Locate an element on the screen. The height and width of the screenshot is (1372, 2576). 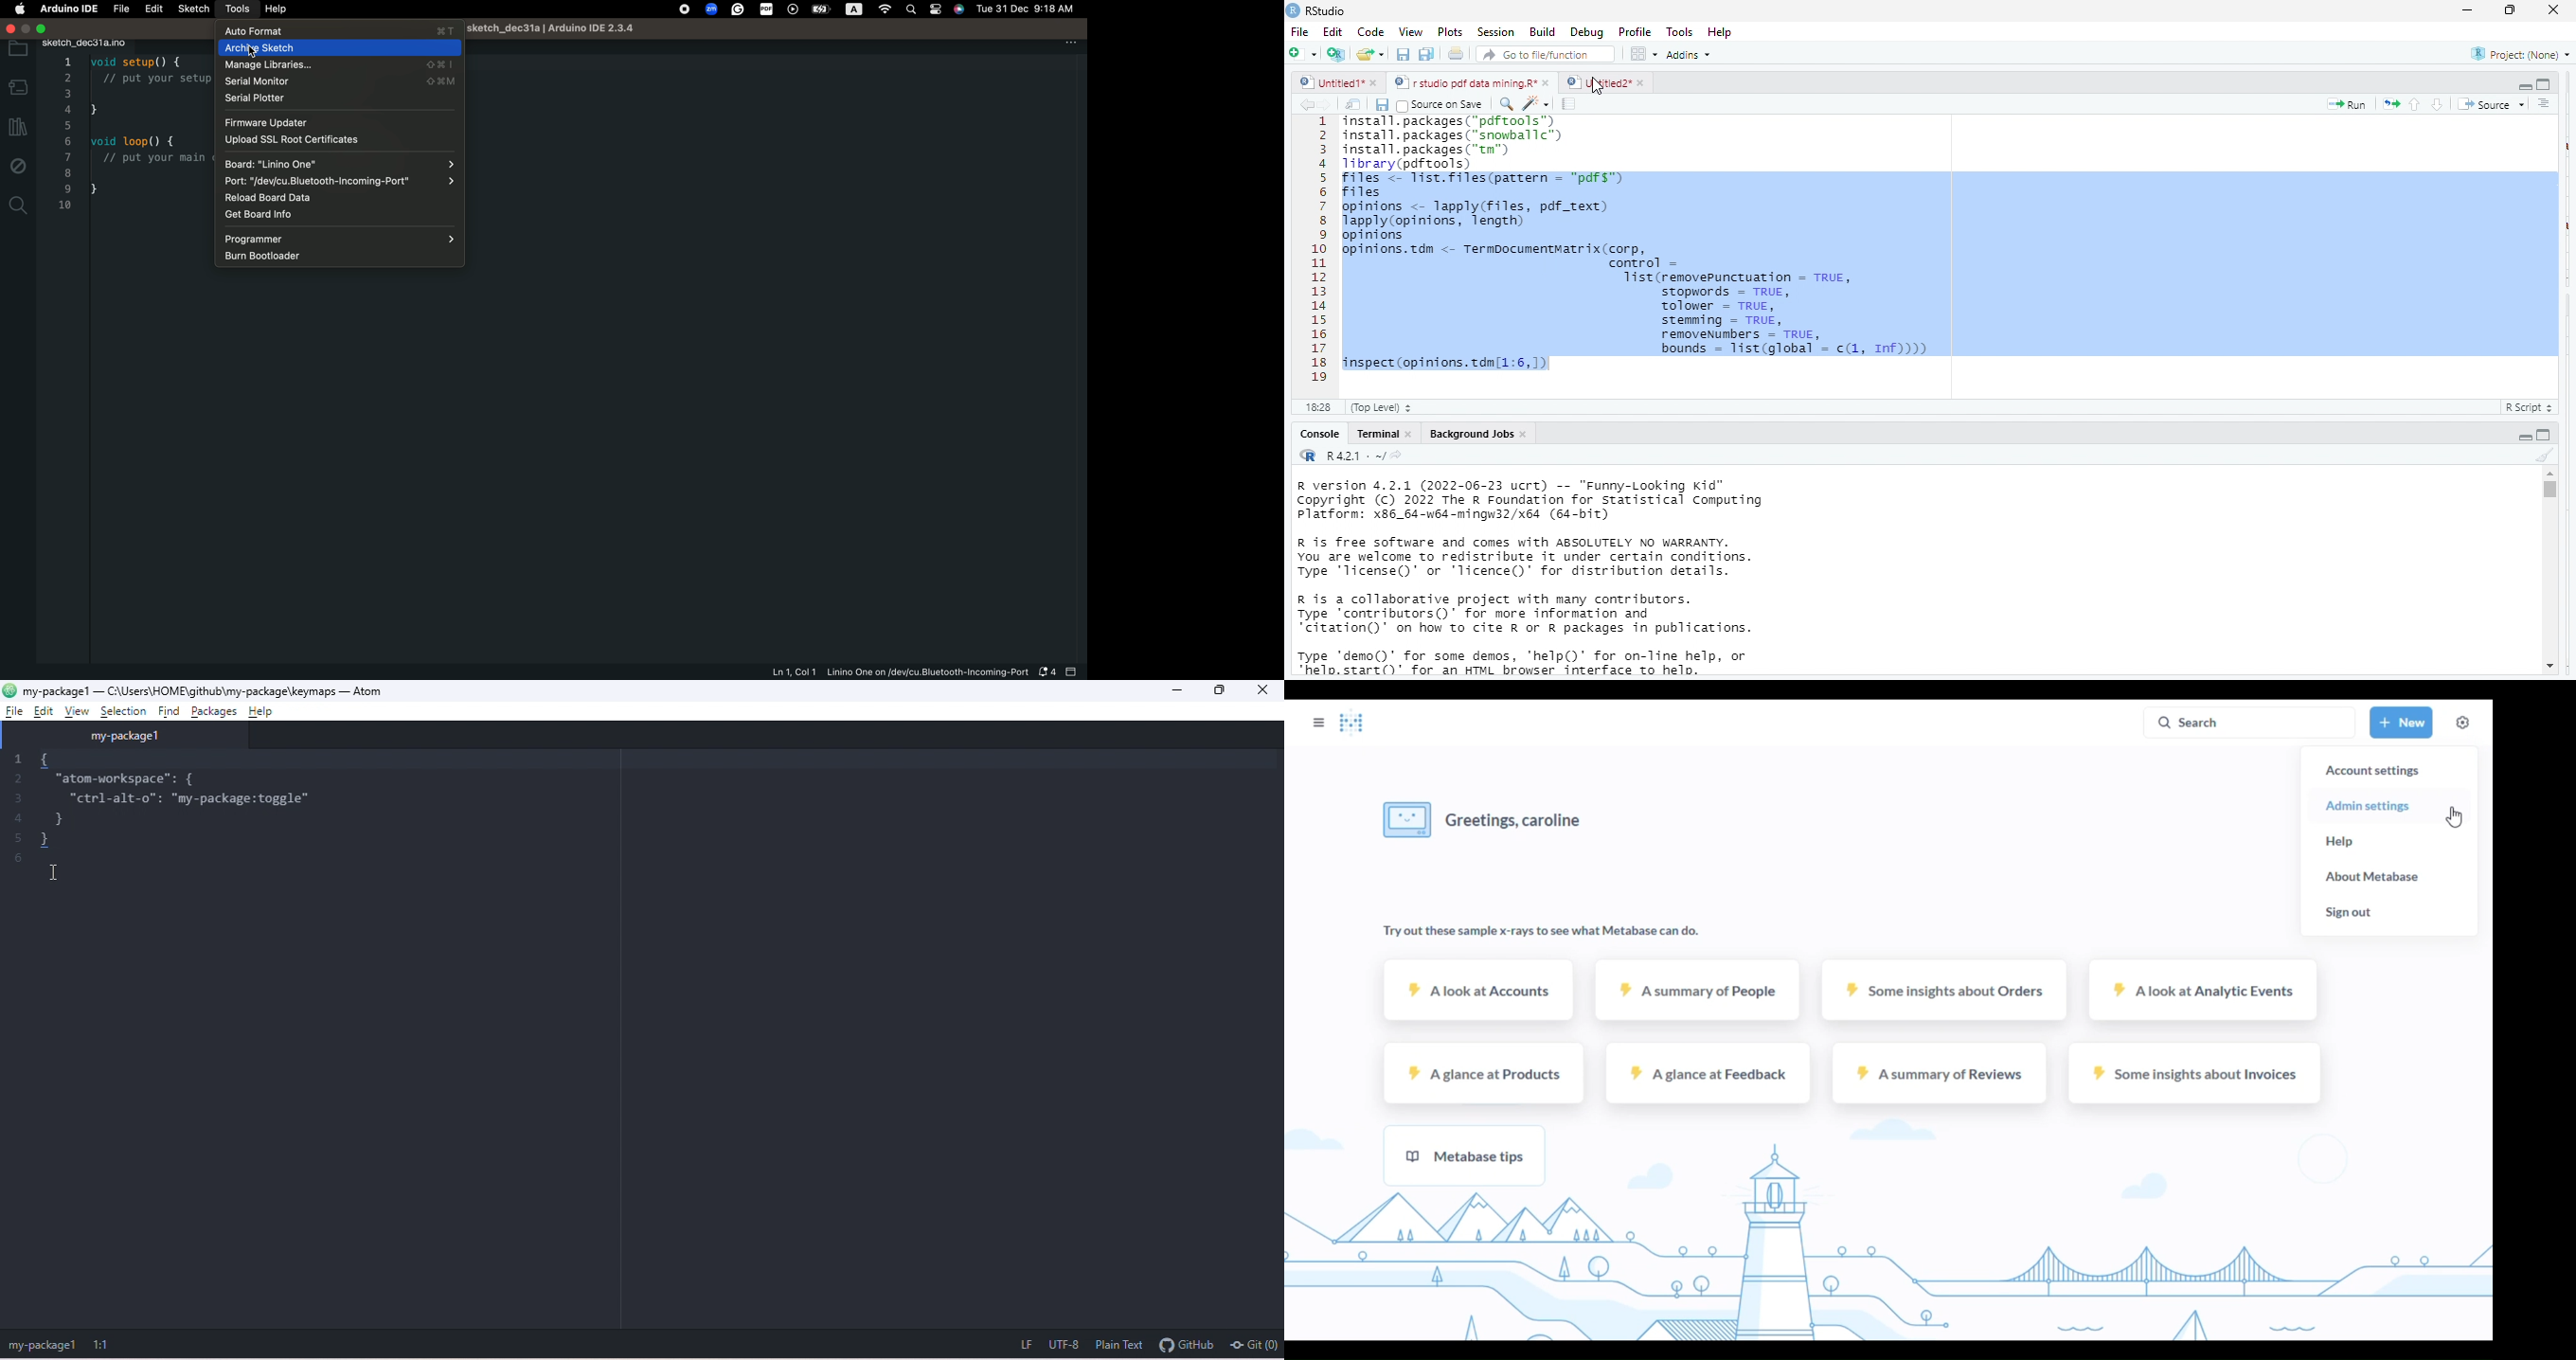
Reload board data  is located at coordinates (339, 199).